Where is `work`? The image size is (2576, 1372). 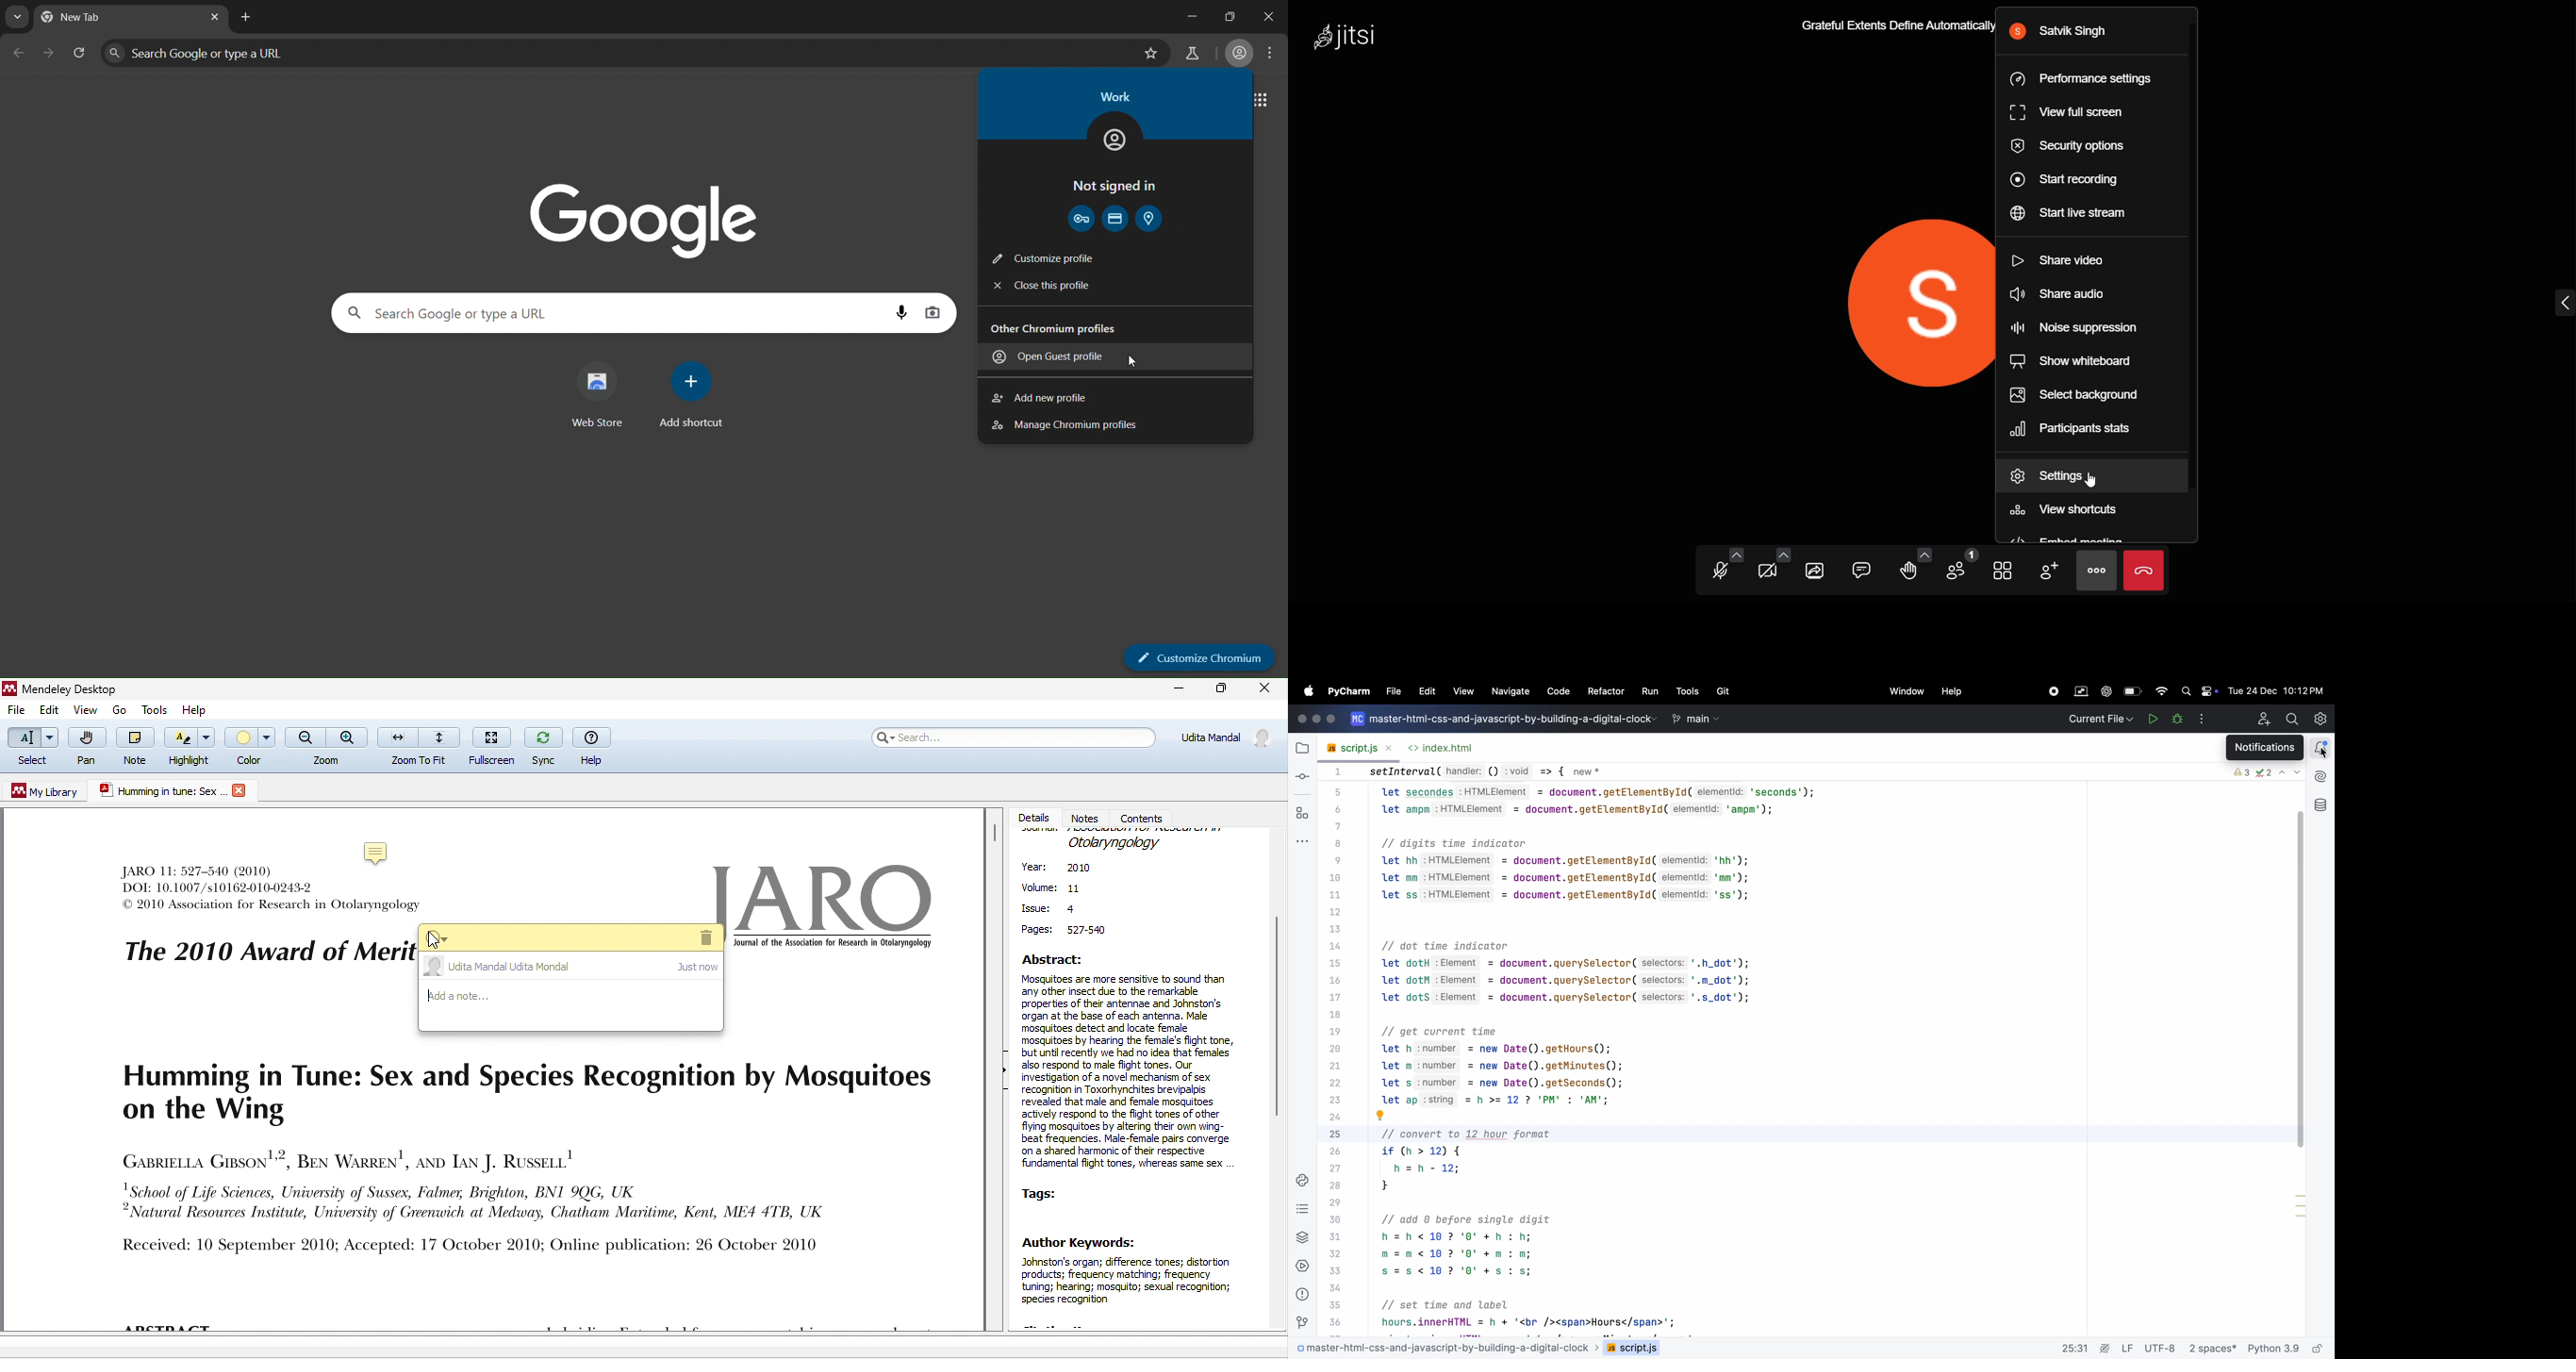
work is located at coordinates (1115, 95).